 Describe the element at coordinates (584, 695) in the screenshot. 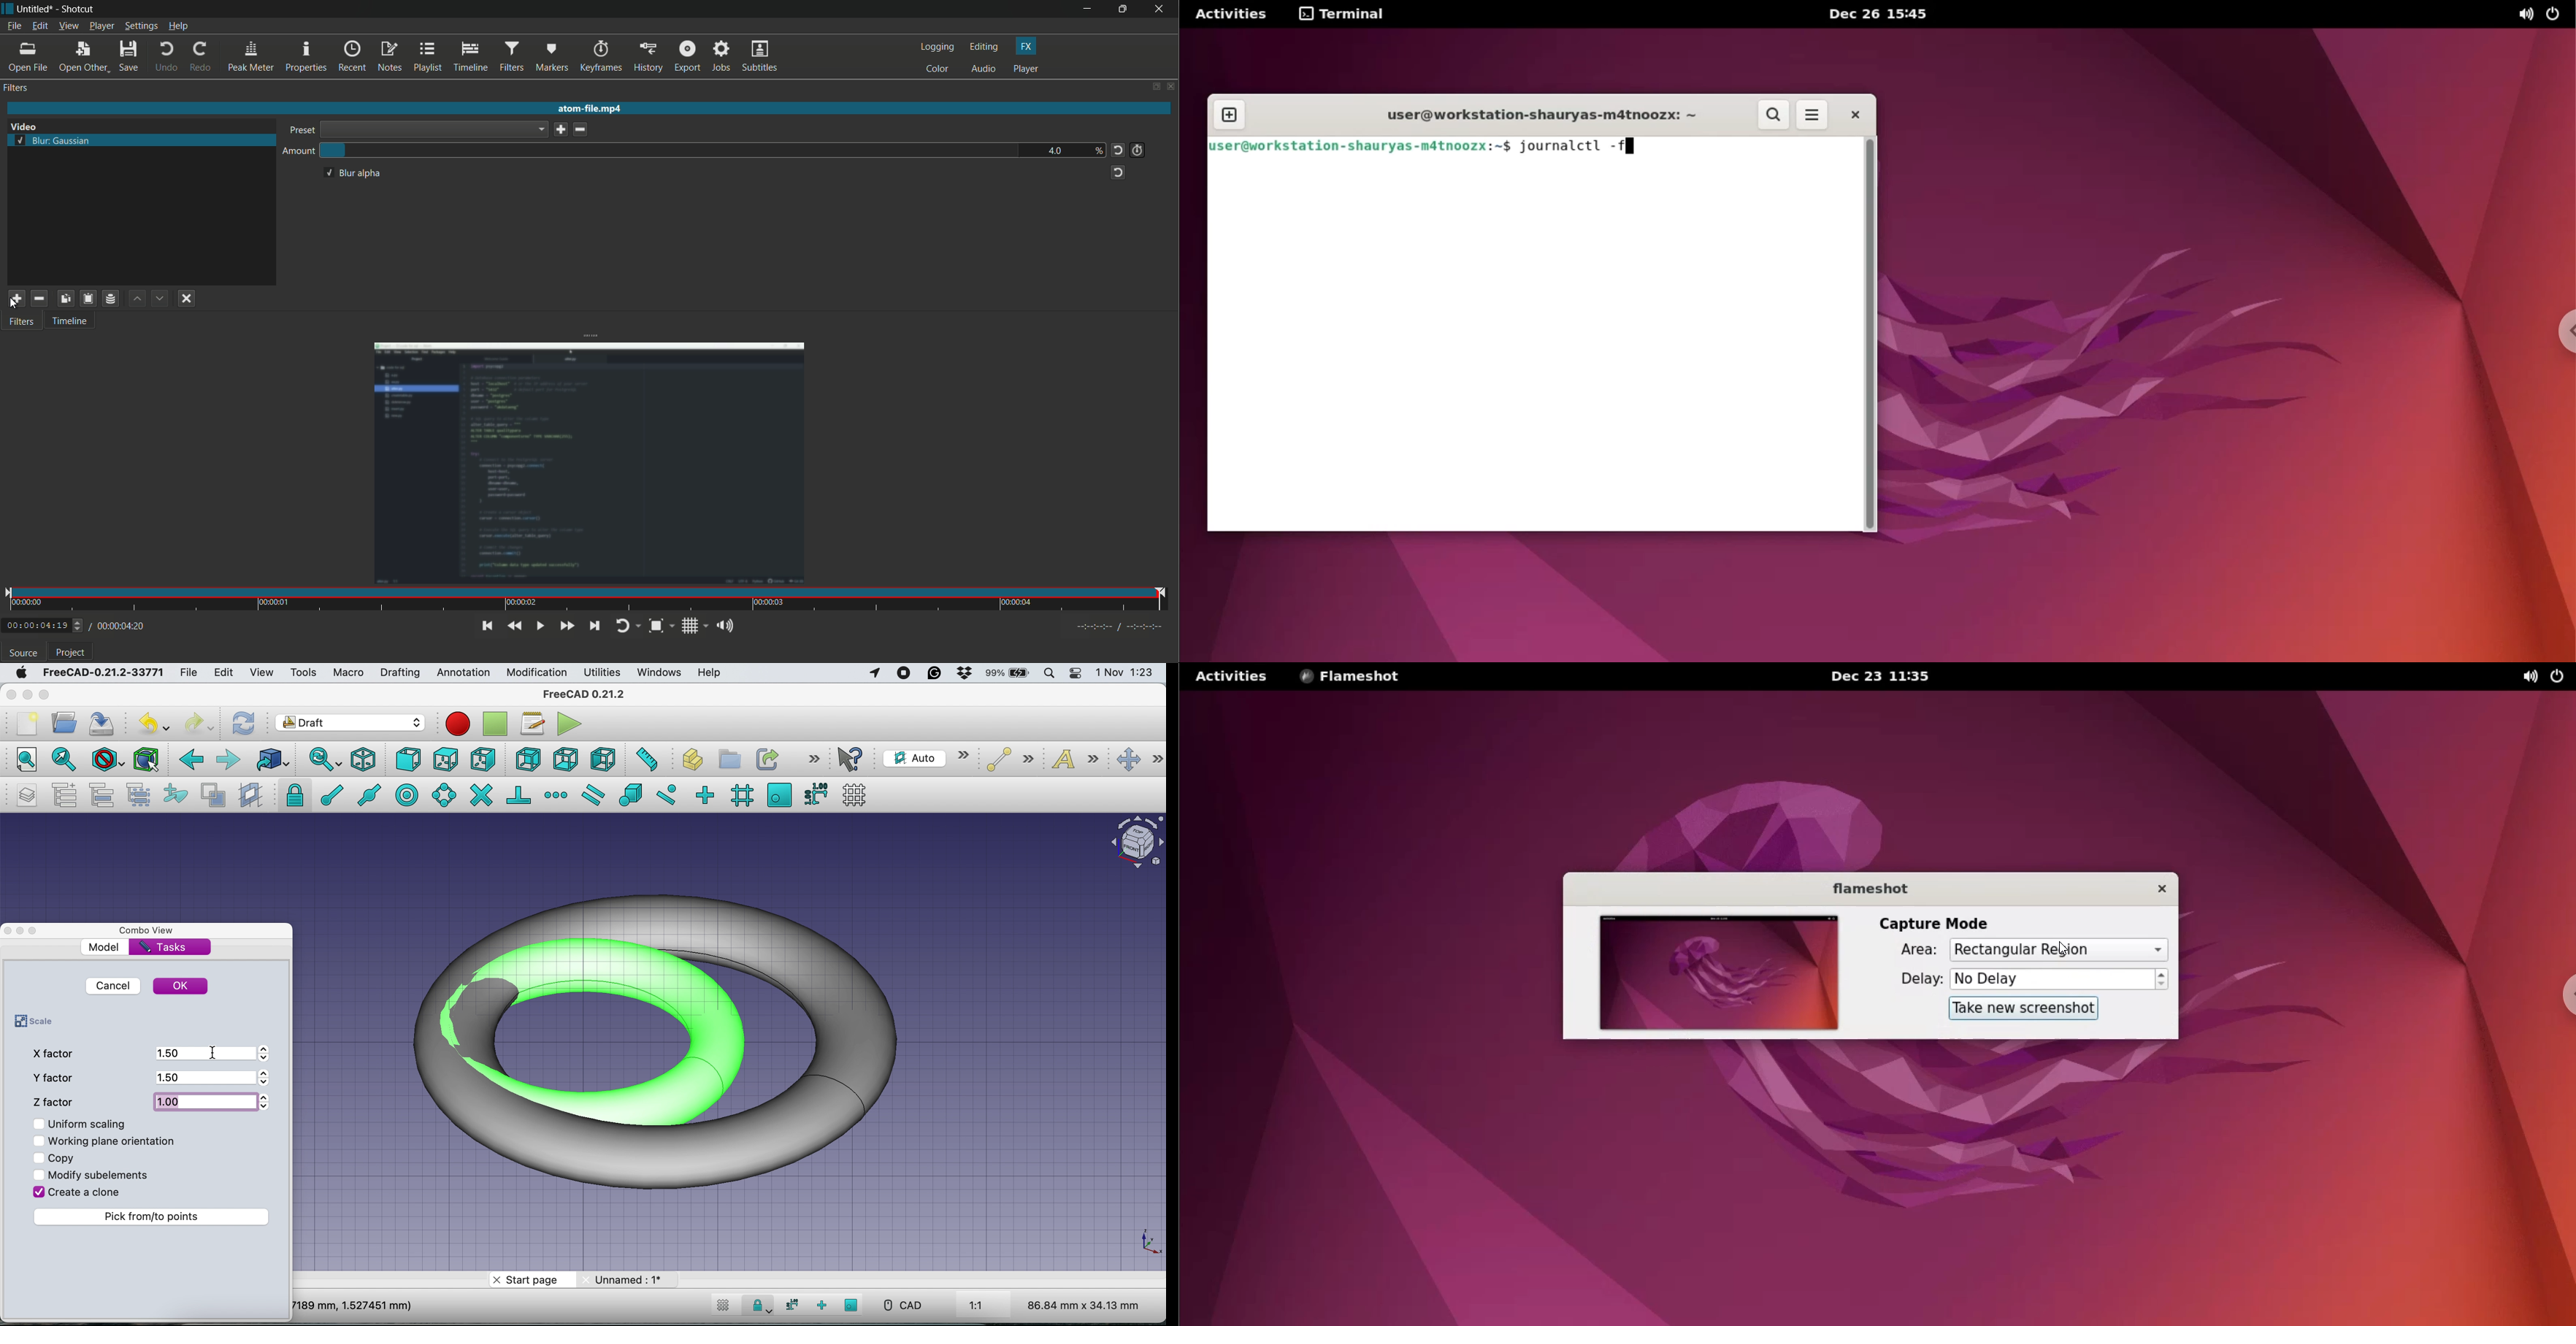

I see `freeCAD 0.21.2` at that location.